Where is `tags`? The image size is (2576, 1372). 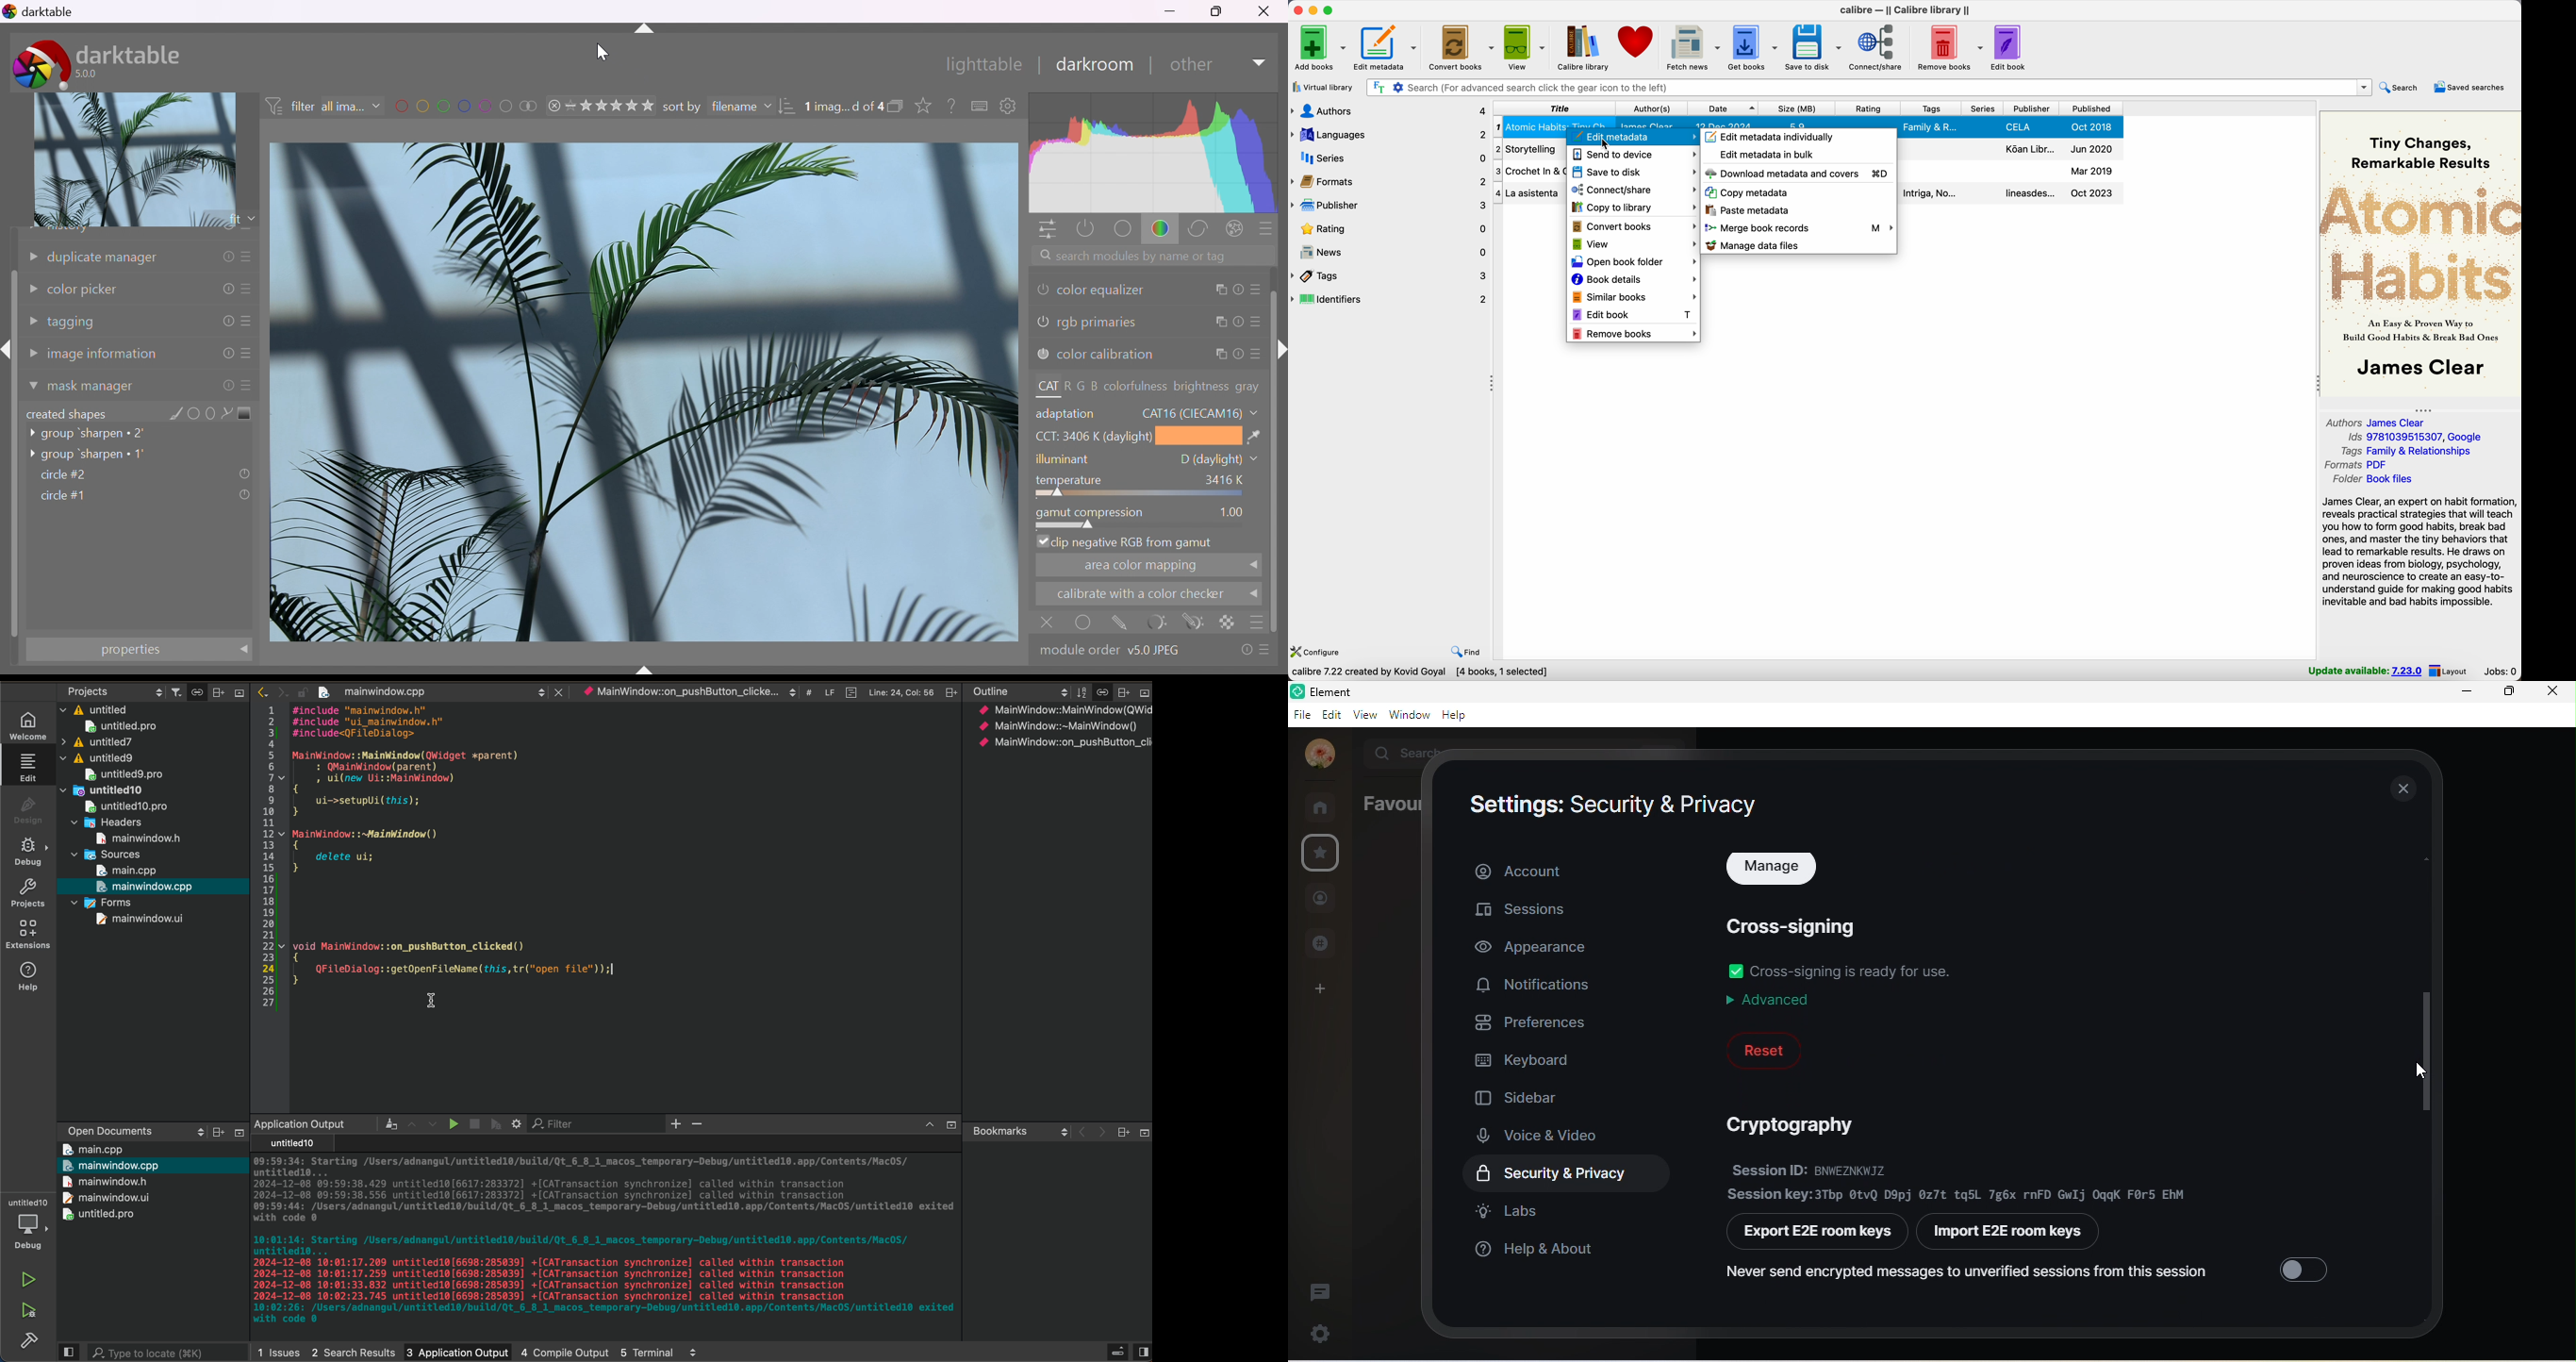
tags is located at coordinates (2406, 451).